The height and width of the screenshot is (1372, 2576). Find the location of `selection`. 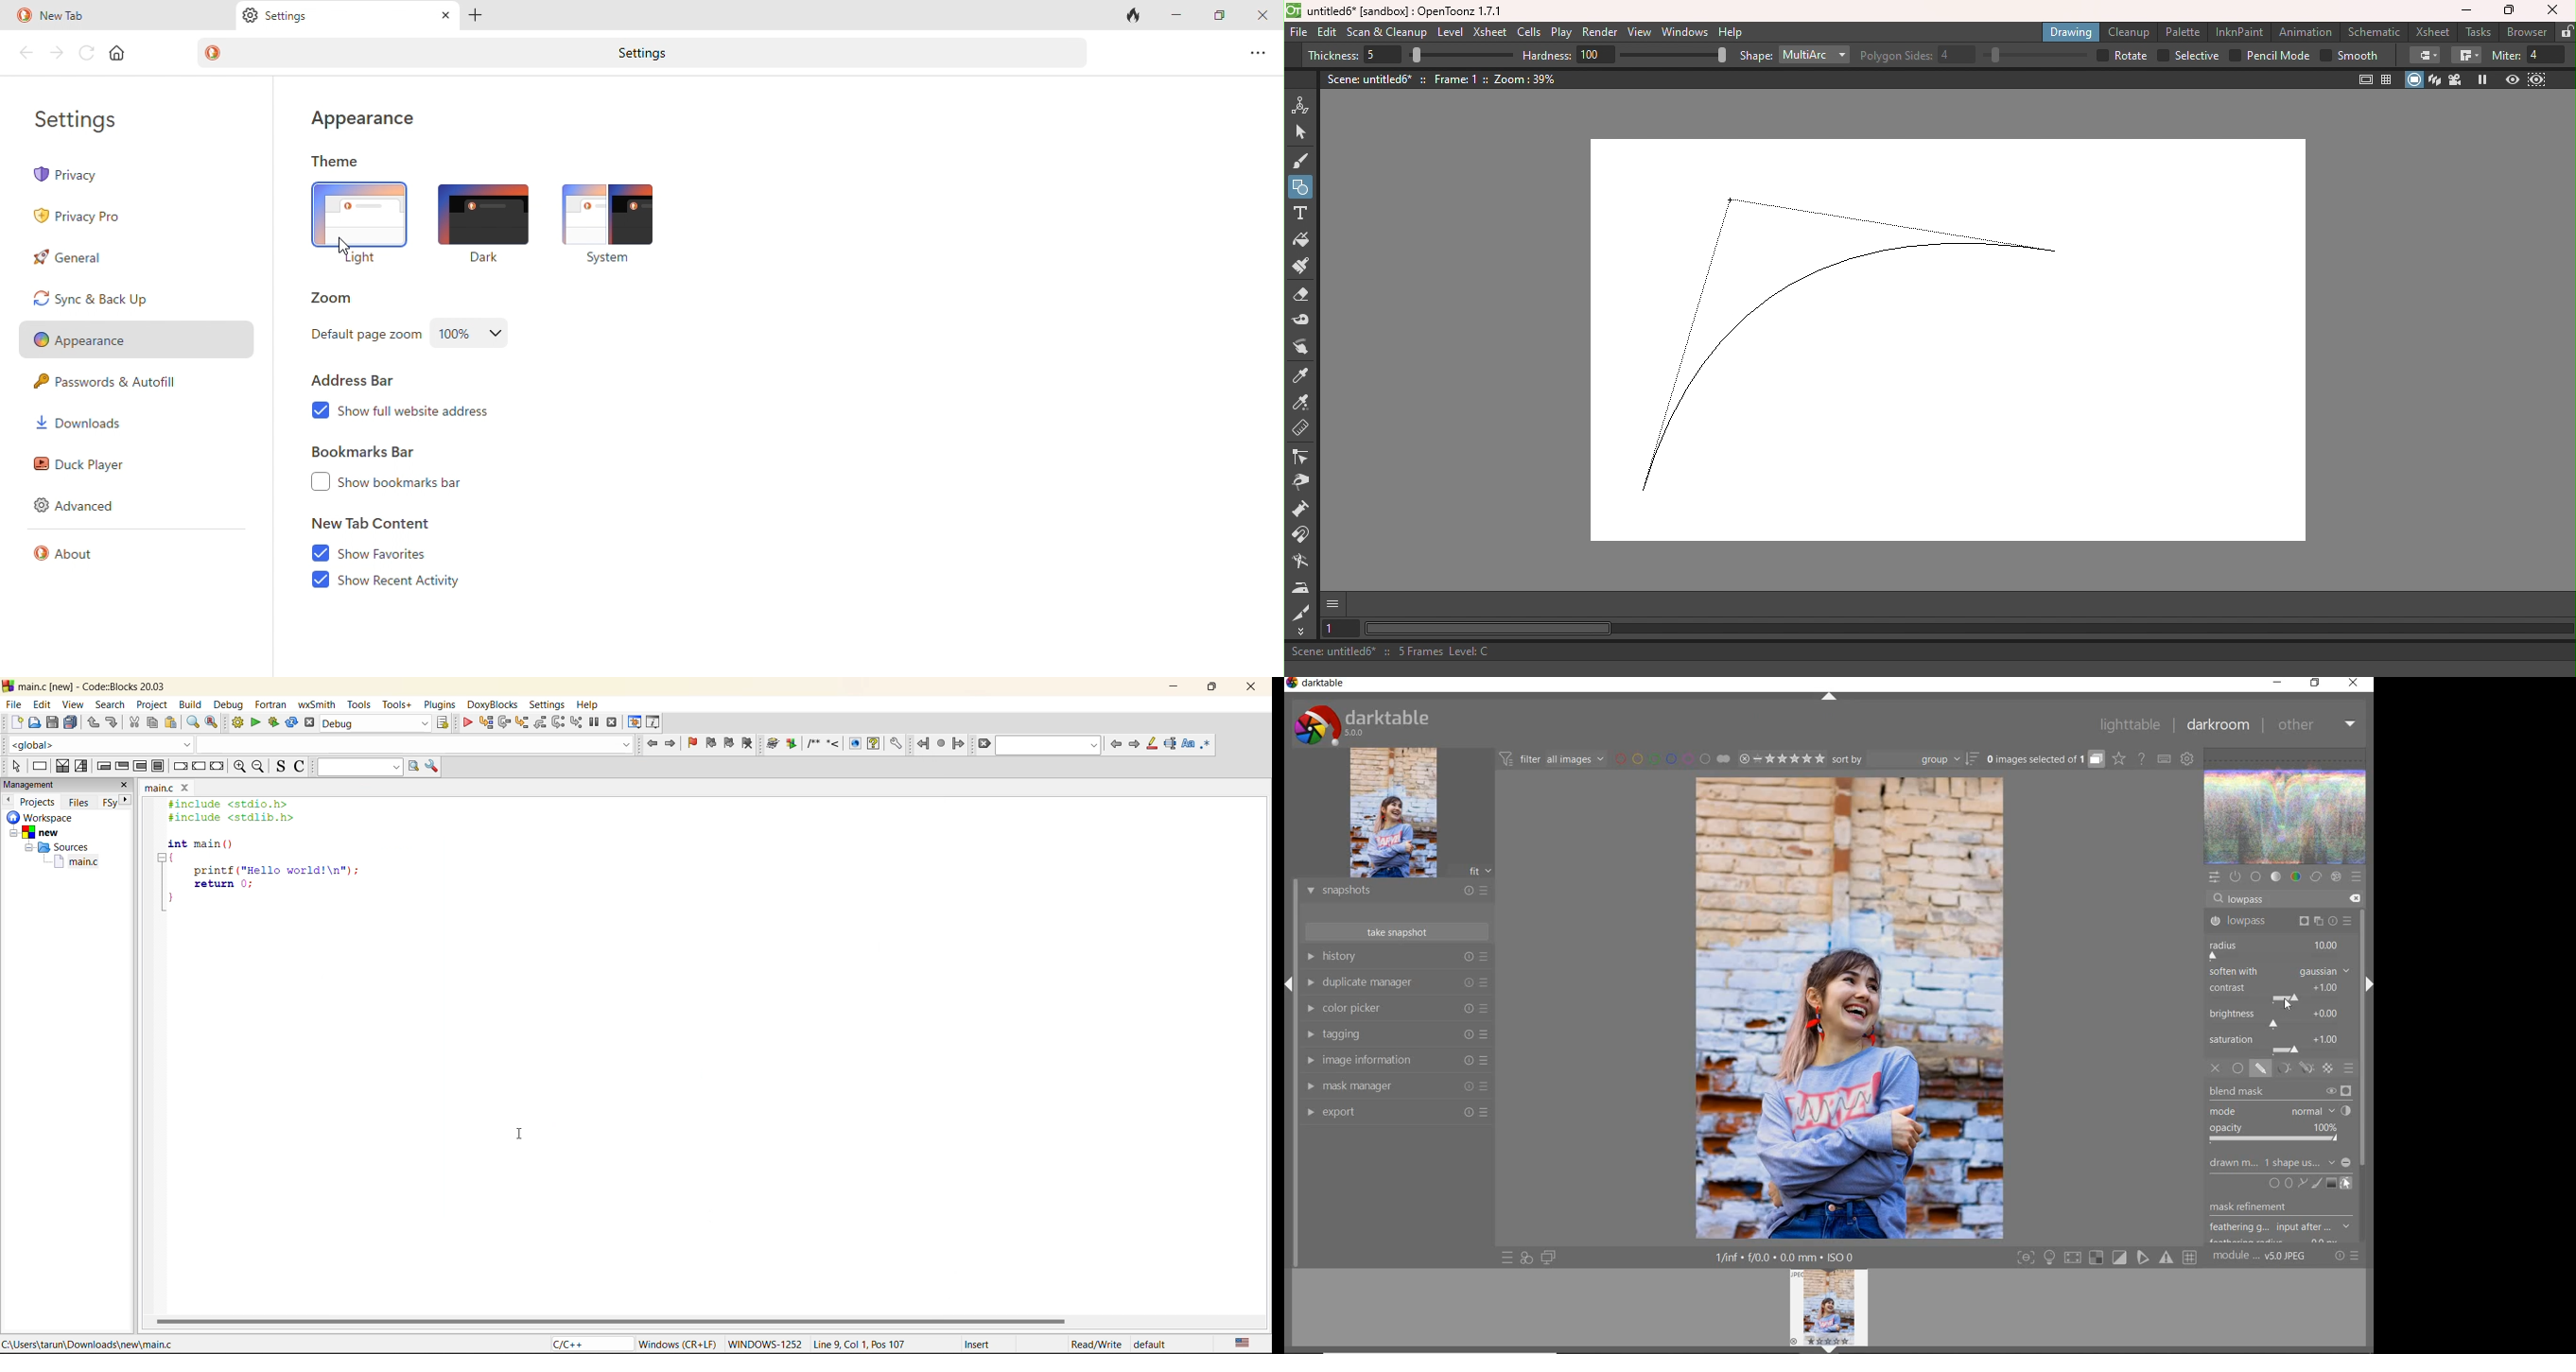

selection is located at coordinates (83, 766).